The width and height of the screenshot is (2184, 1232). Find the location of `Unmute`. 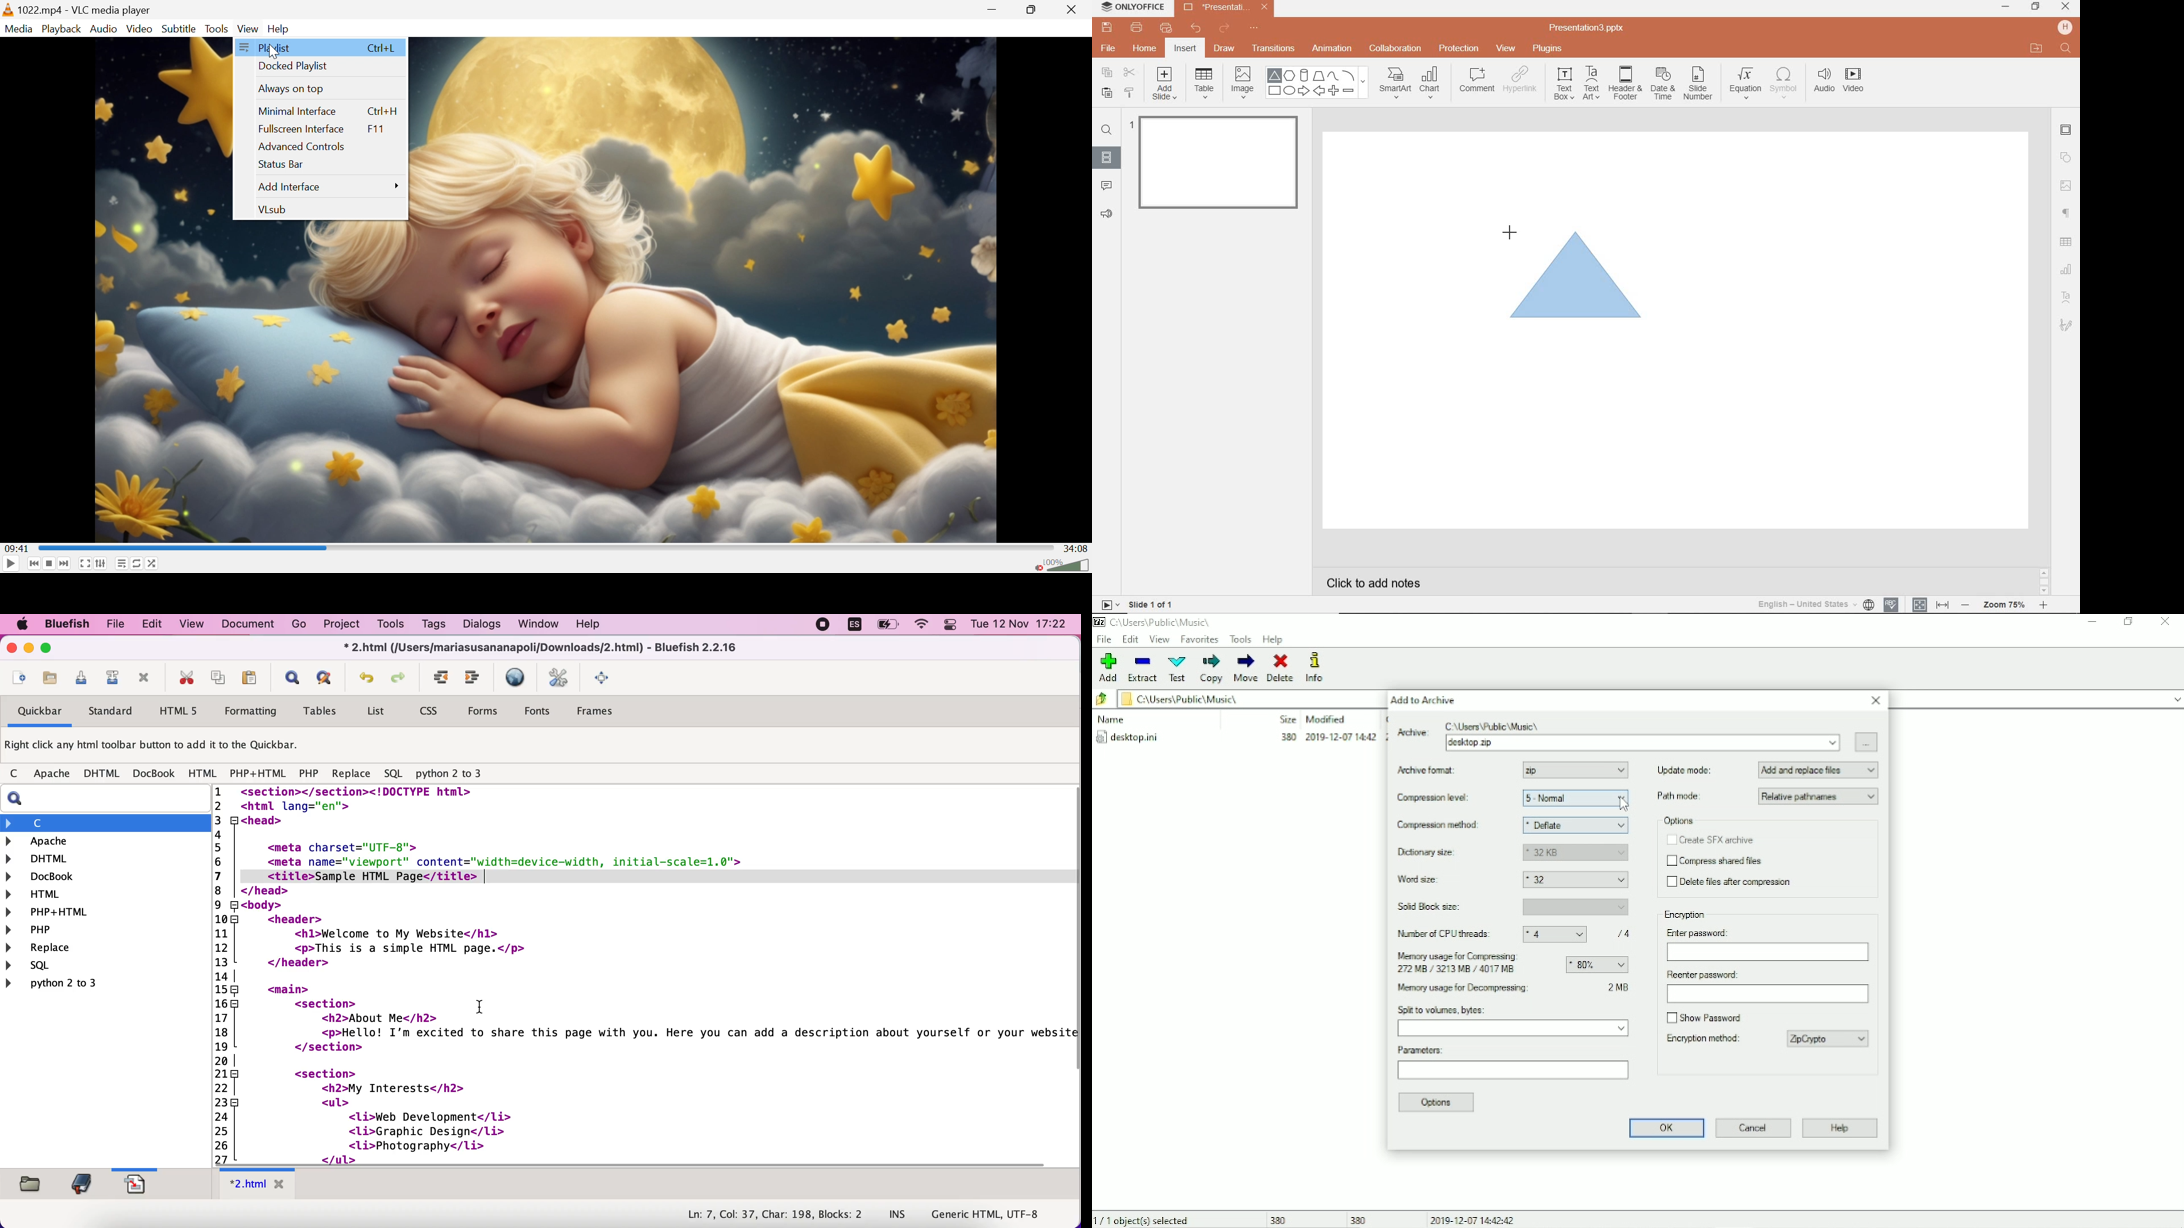

Unmute is located at coordinates (1037, 565).